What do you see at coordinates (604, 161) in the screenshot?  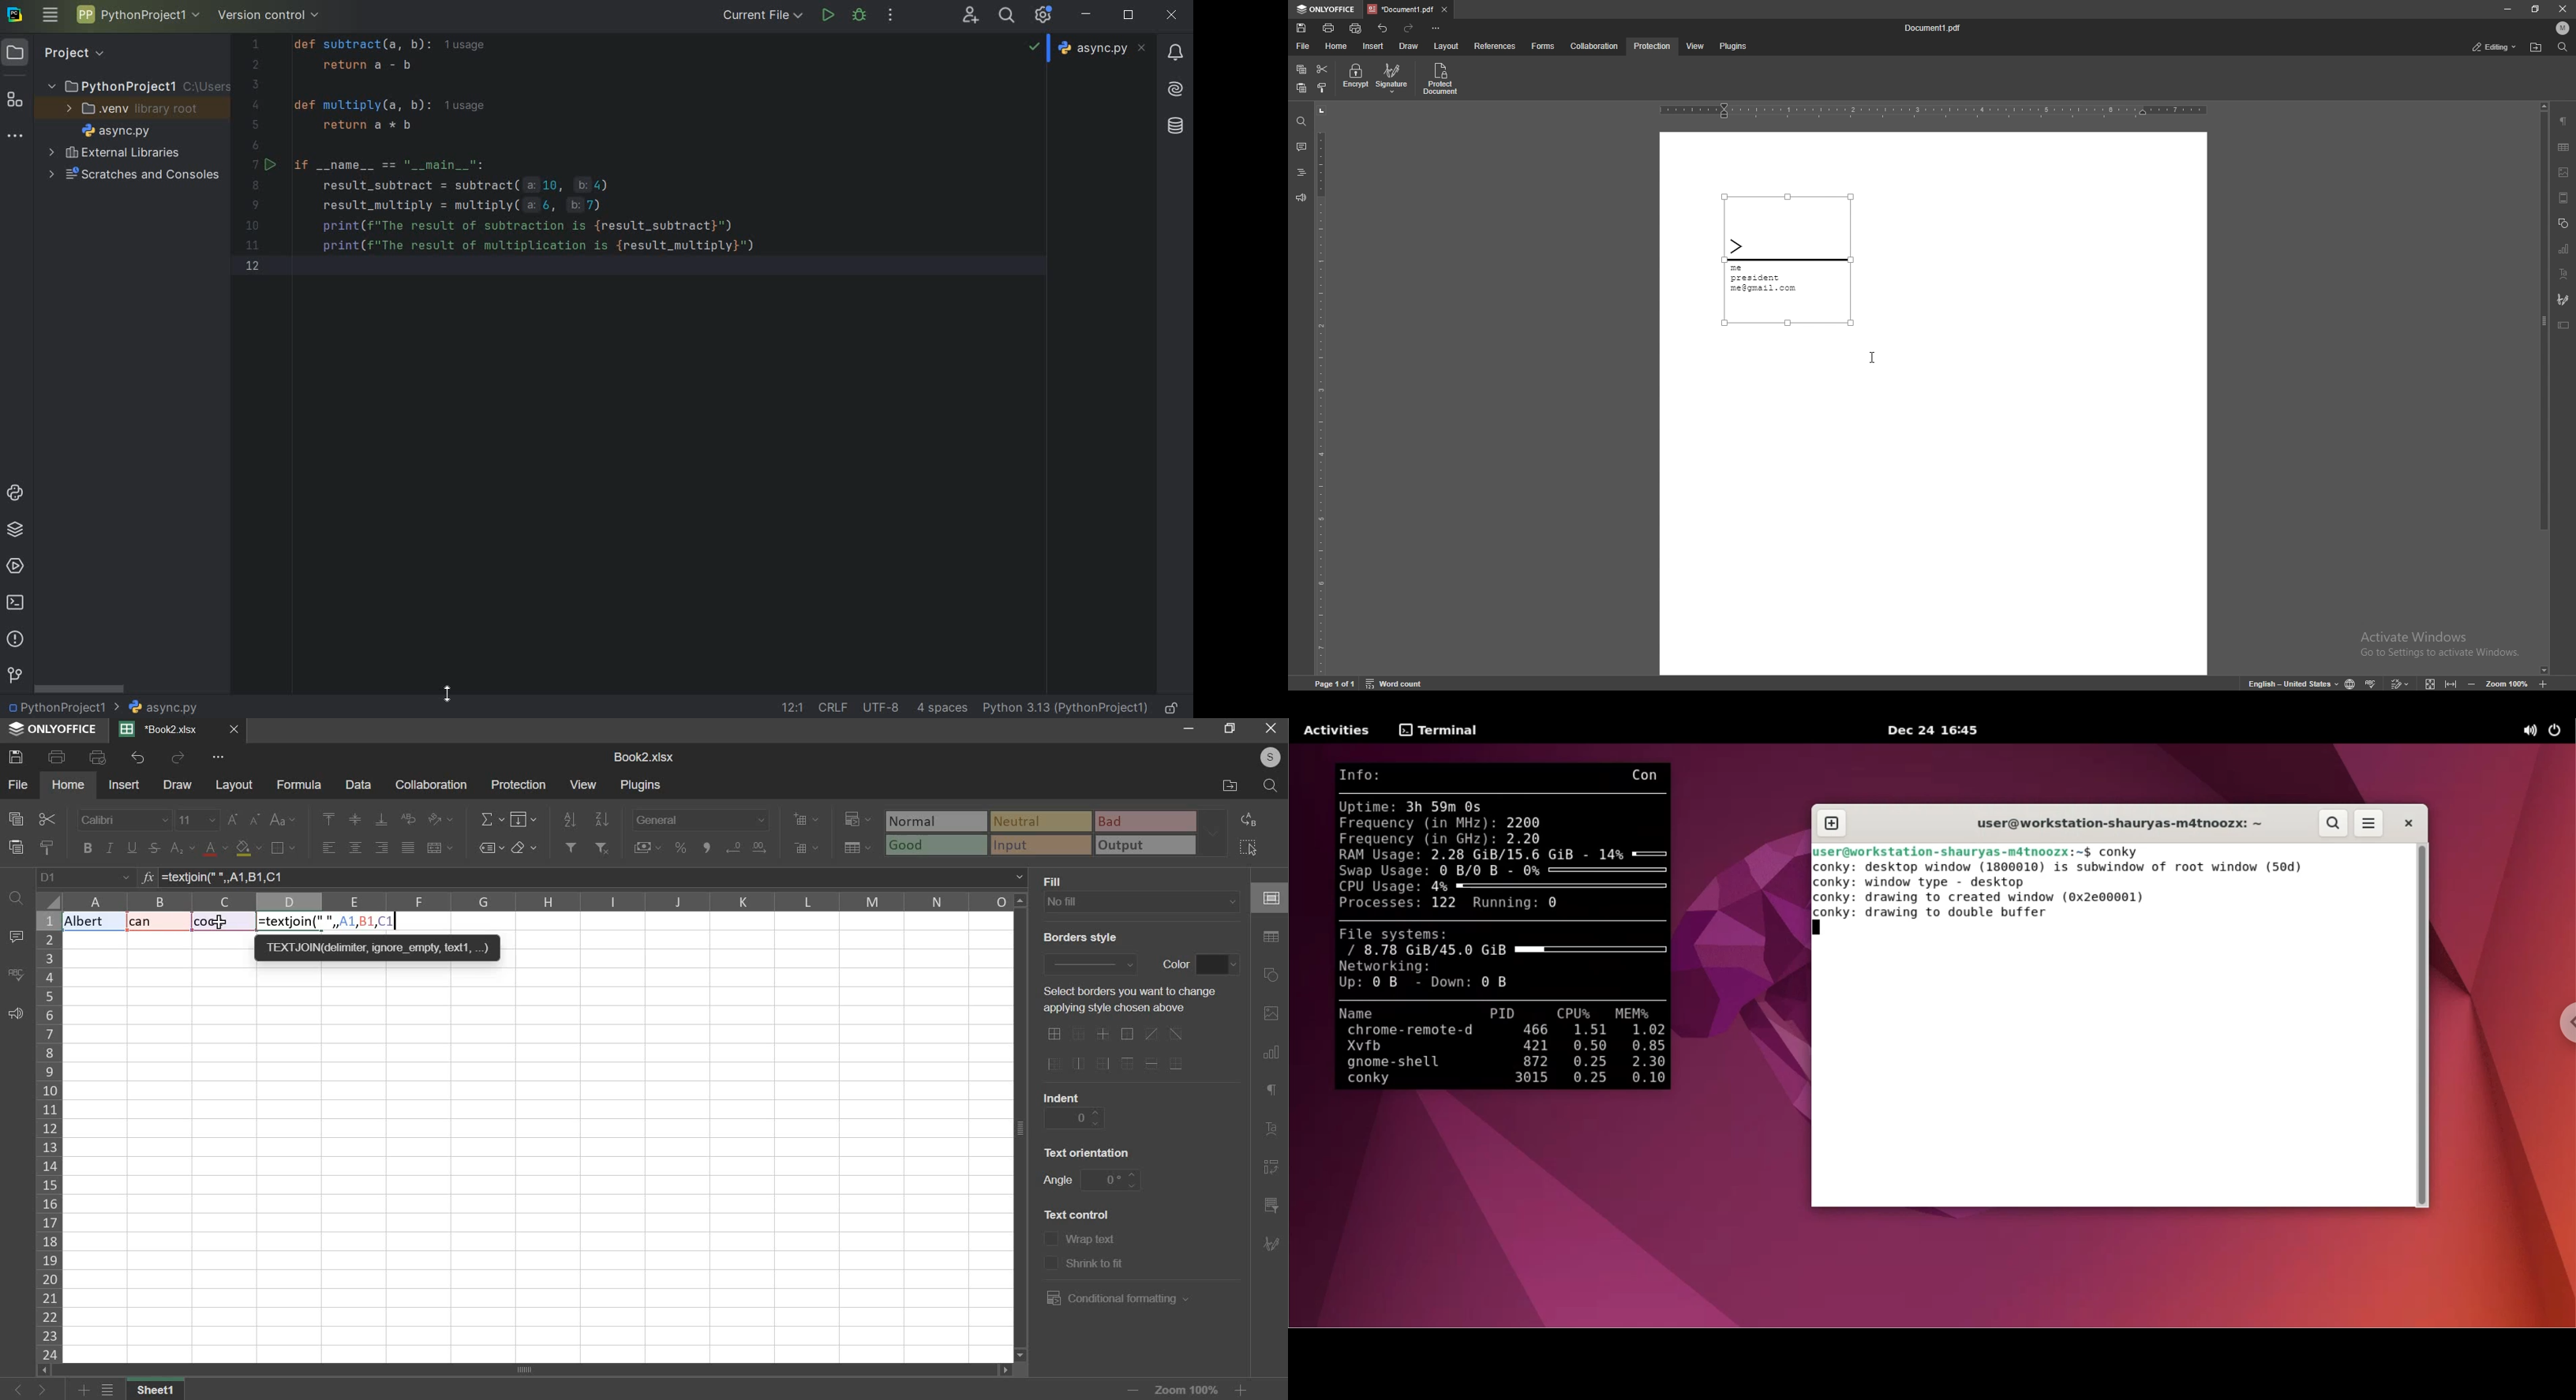 I see `code with me` at bounding box center [604, 161].